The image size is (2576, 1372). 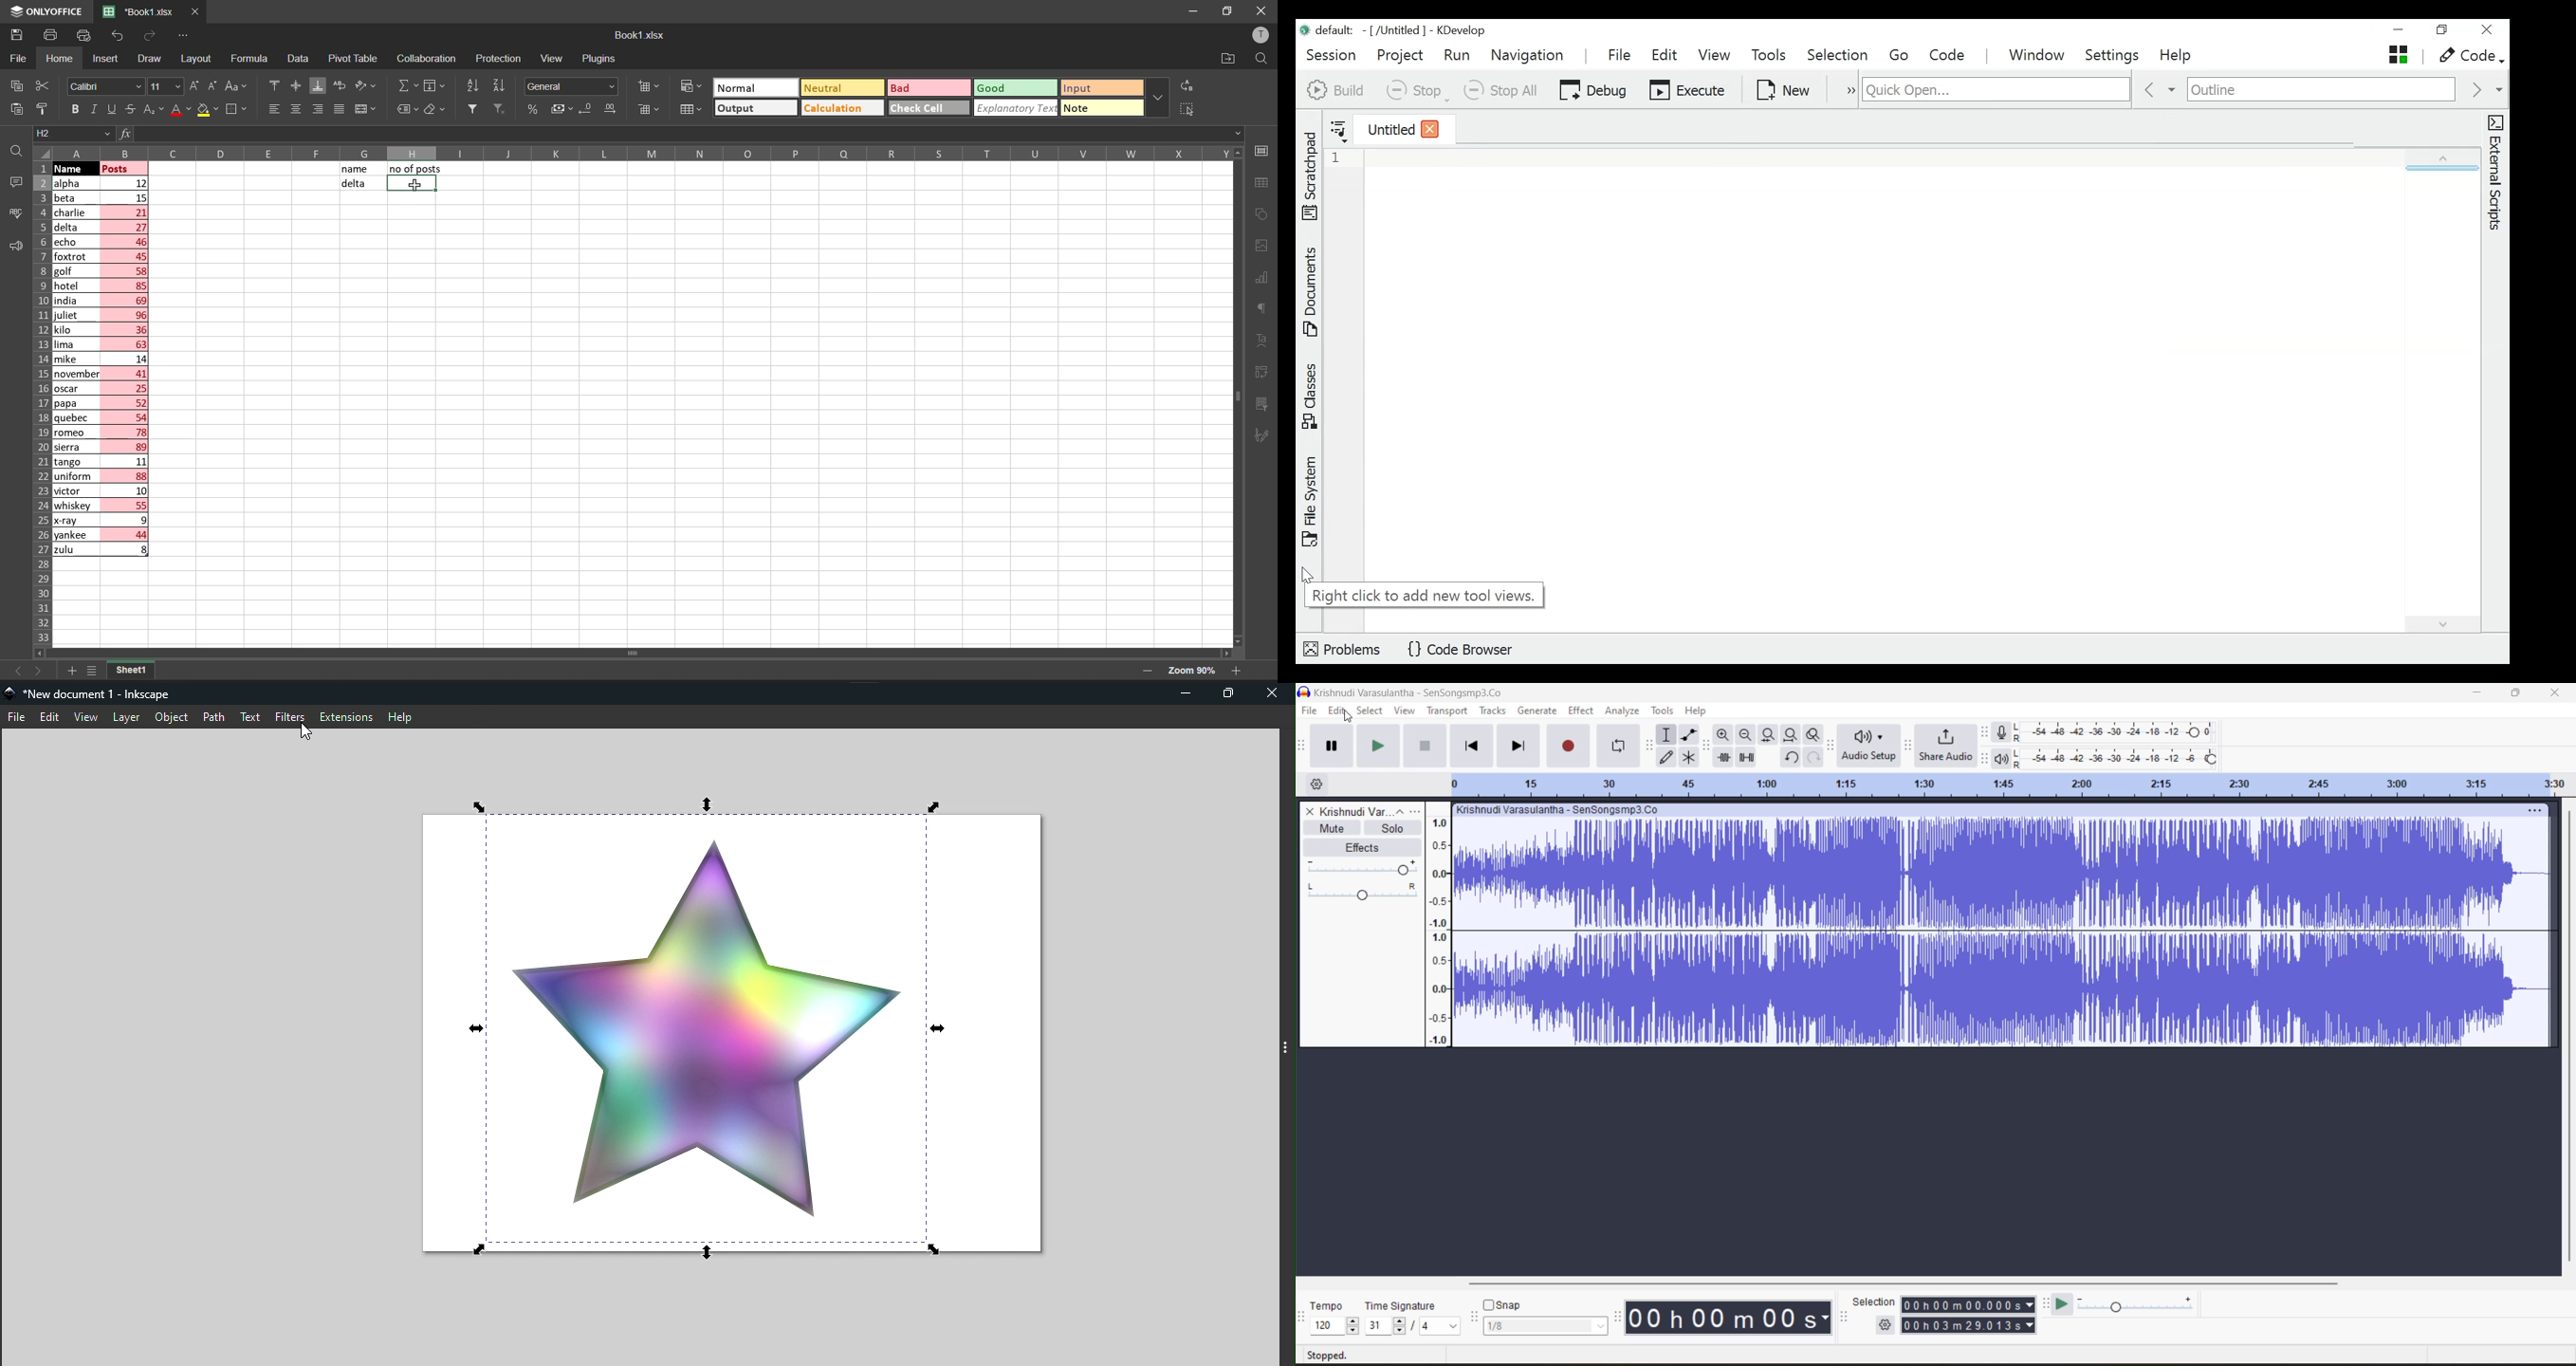 What do you see at coordinates (315, 109) in the screenshot?
I see `align right` at bounding box center [315, 109].